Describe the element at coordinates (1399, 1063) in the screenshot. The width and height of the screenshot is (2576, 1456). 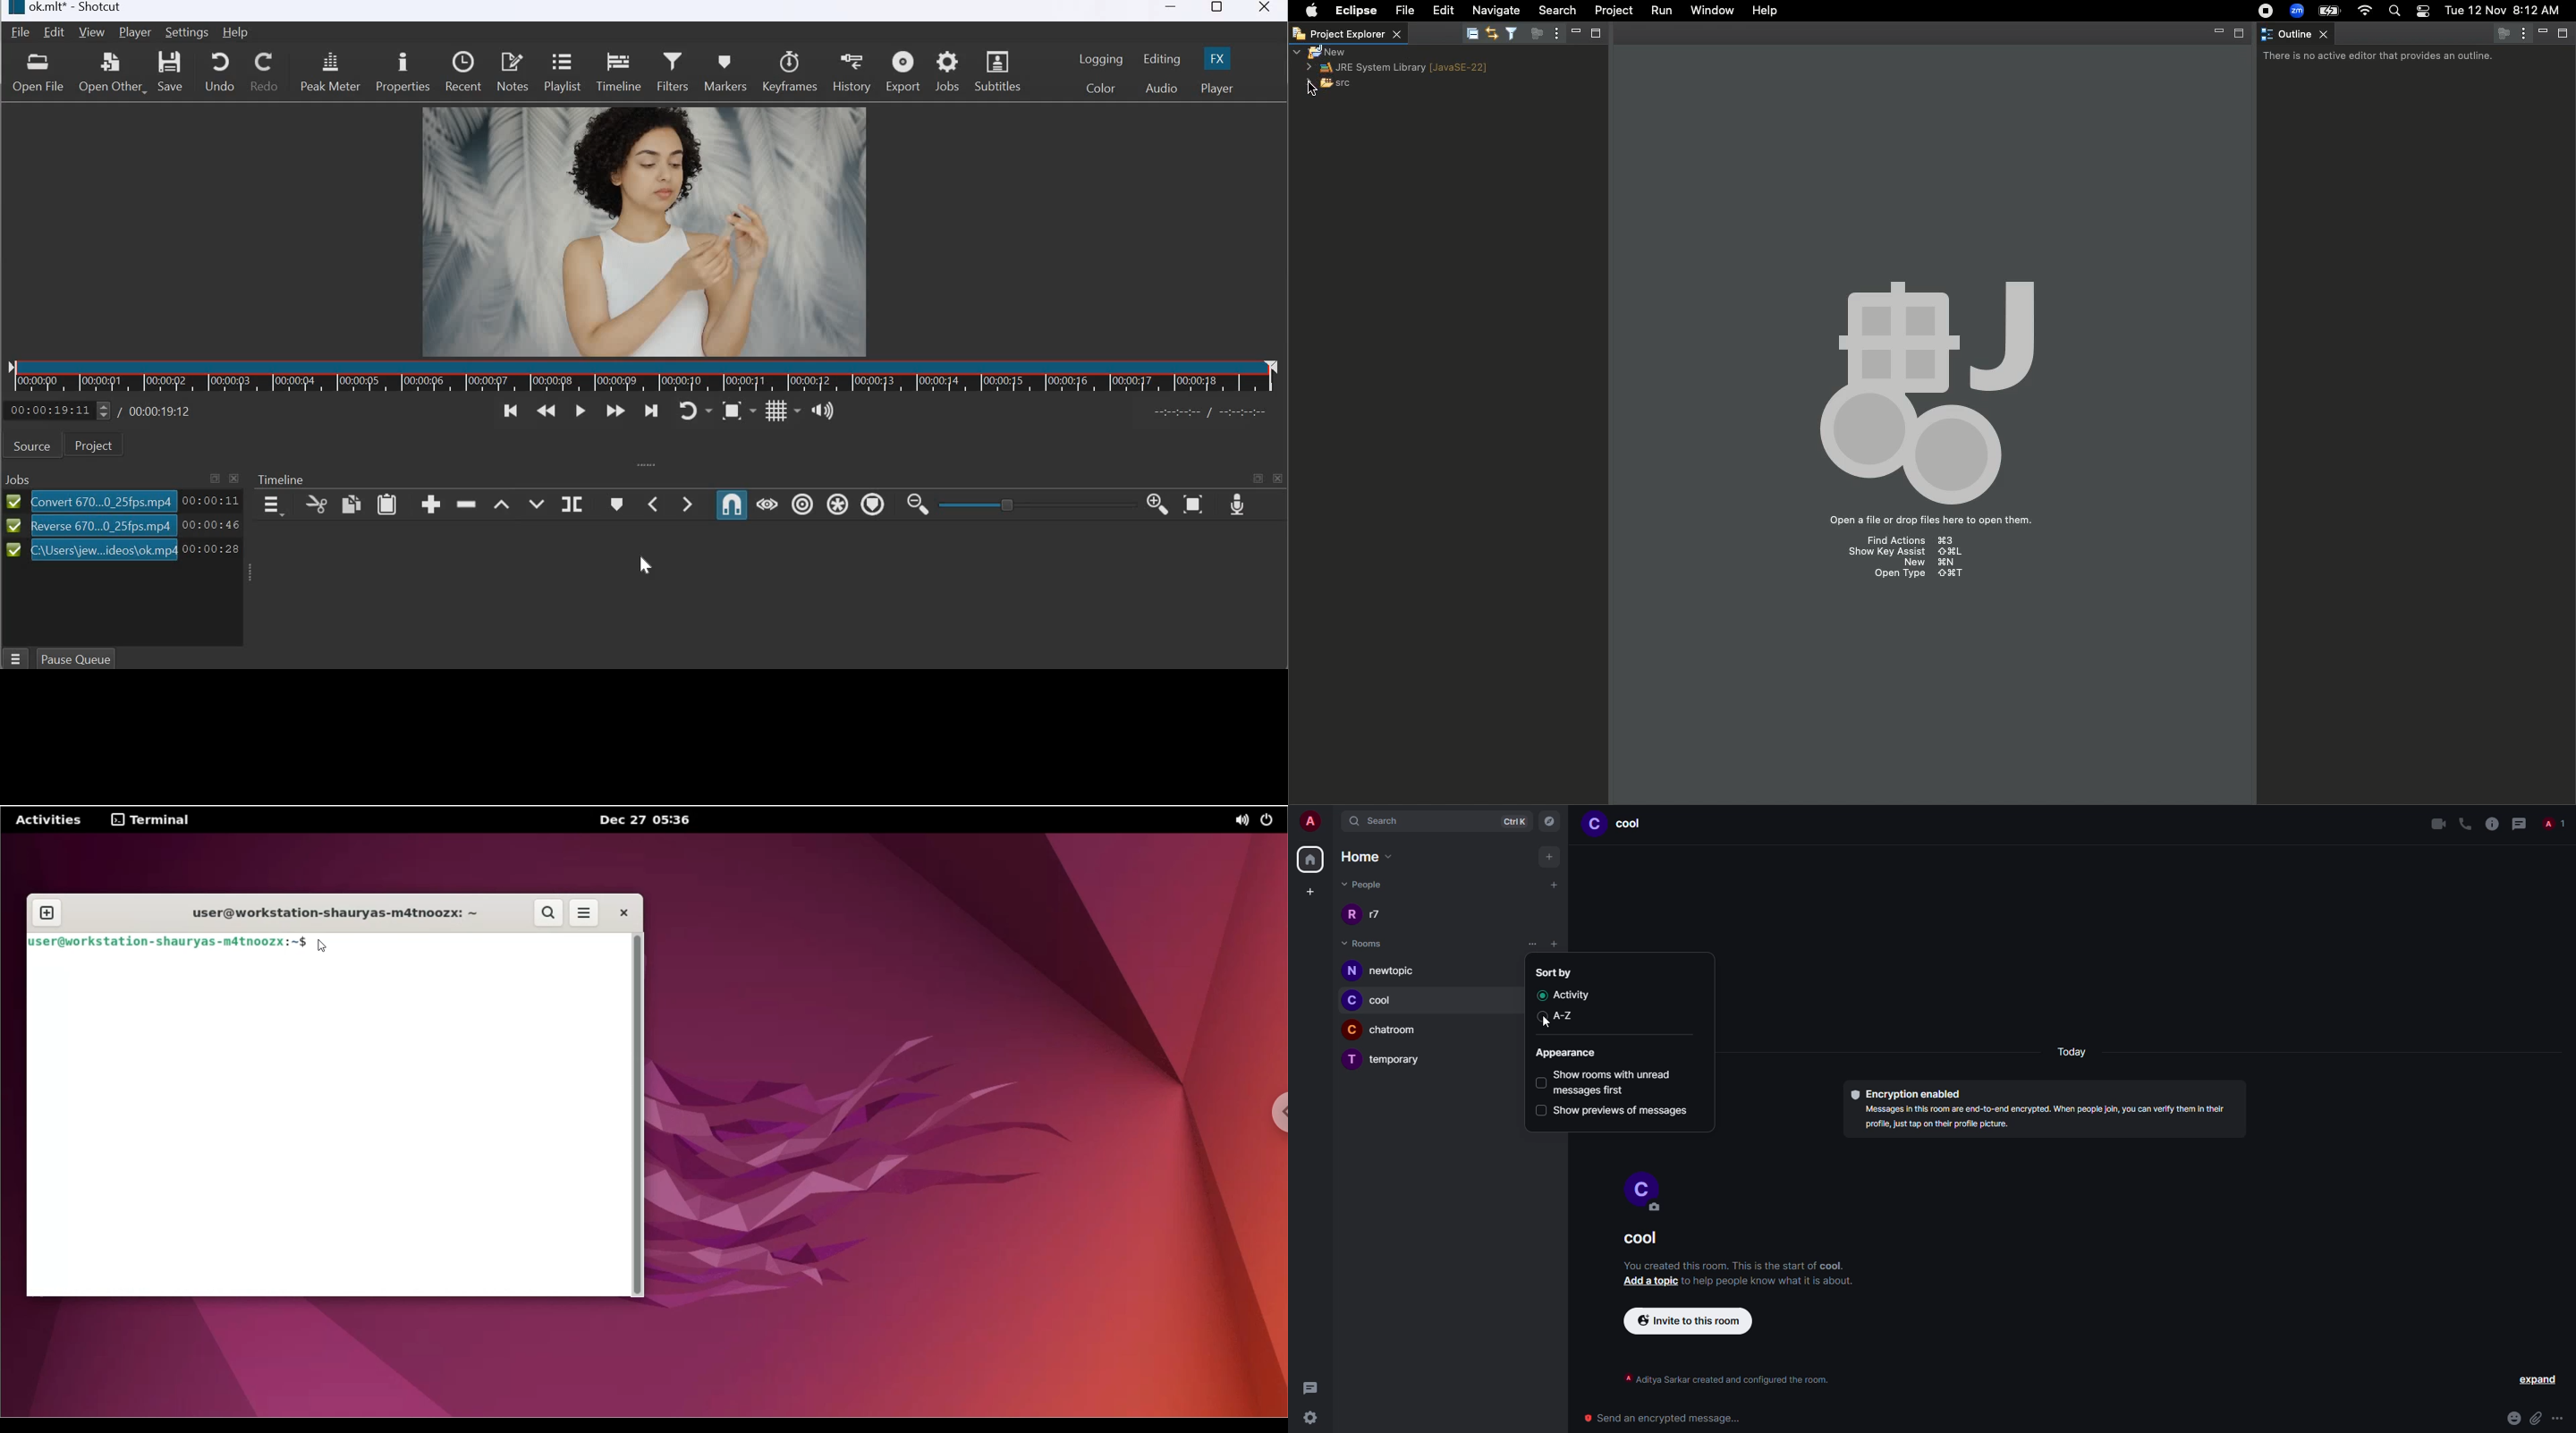
I see `room` at that location.